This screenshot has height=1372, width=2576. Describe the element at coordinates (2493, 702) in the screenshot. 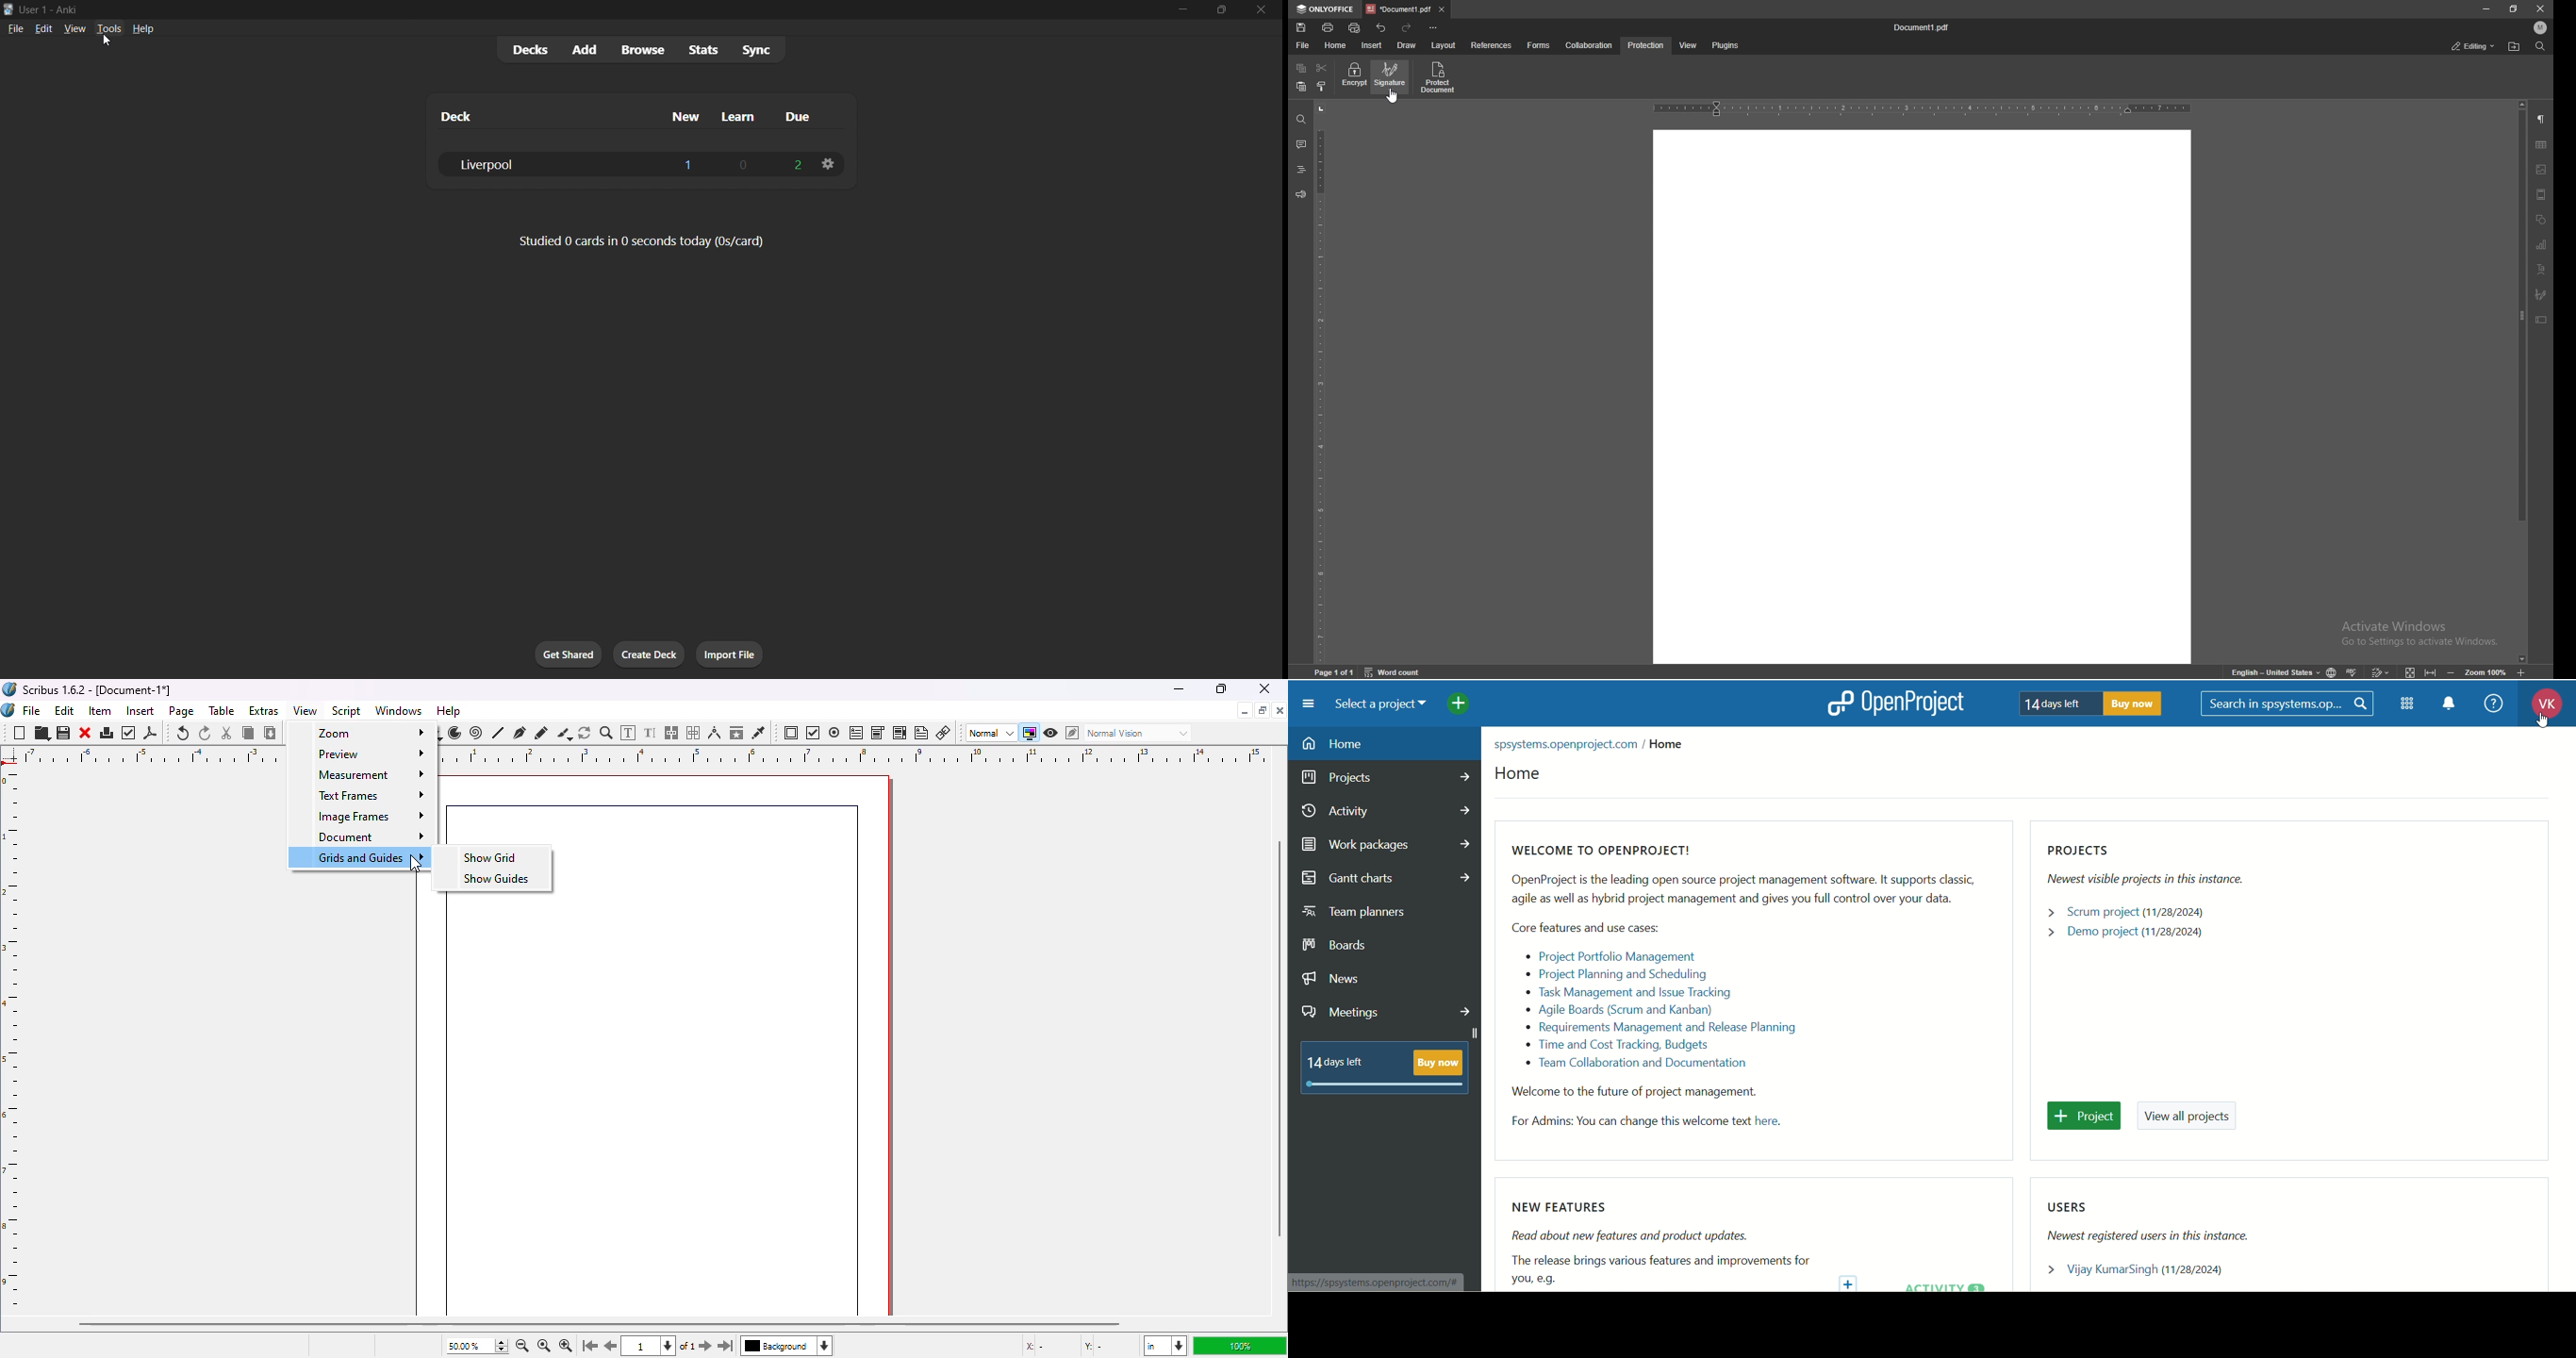

I see `help` at that location.